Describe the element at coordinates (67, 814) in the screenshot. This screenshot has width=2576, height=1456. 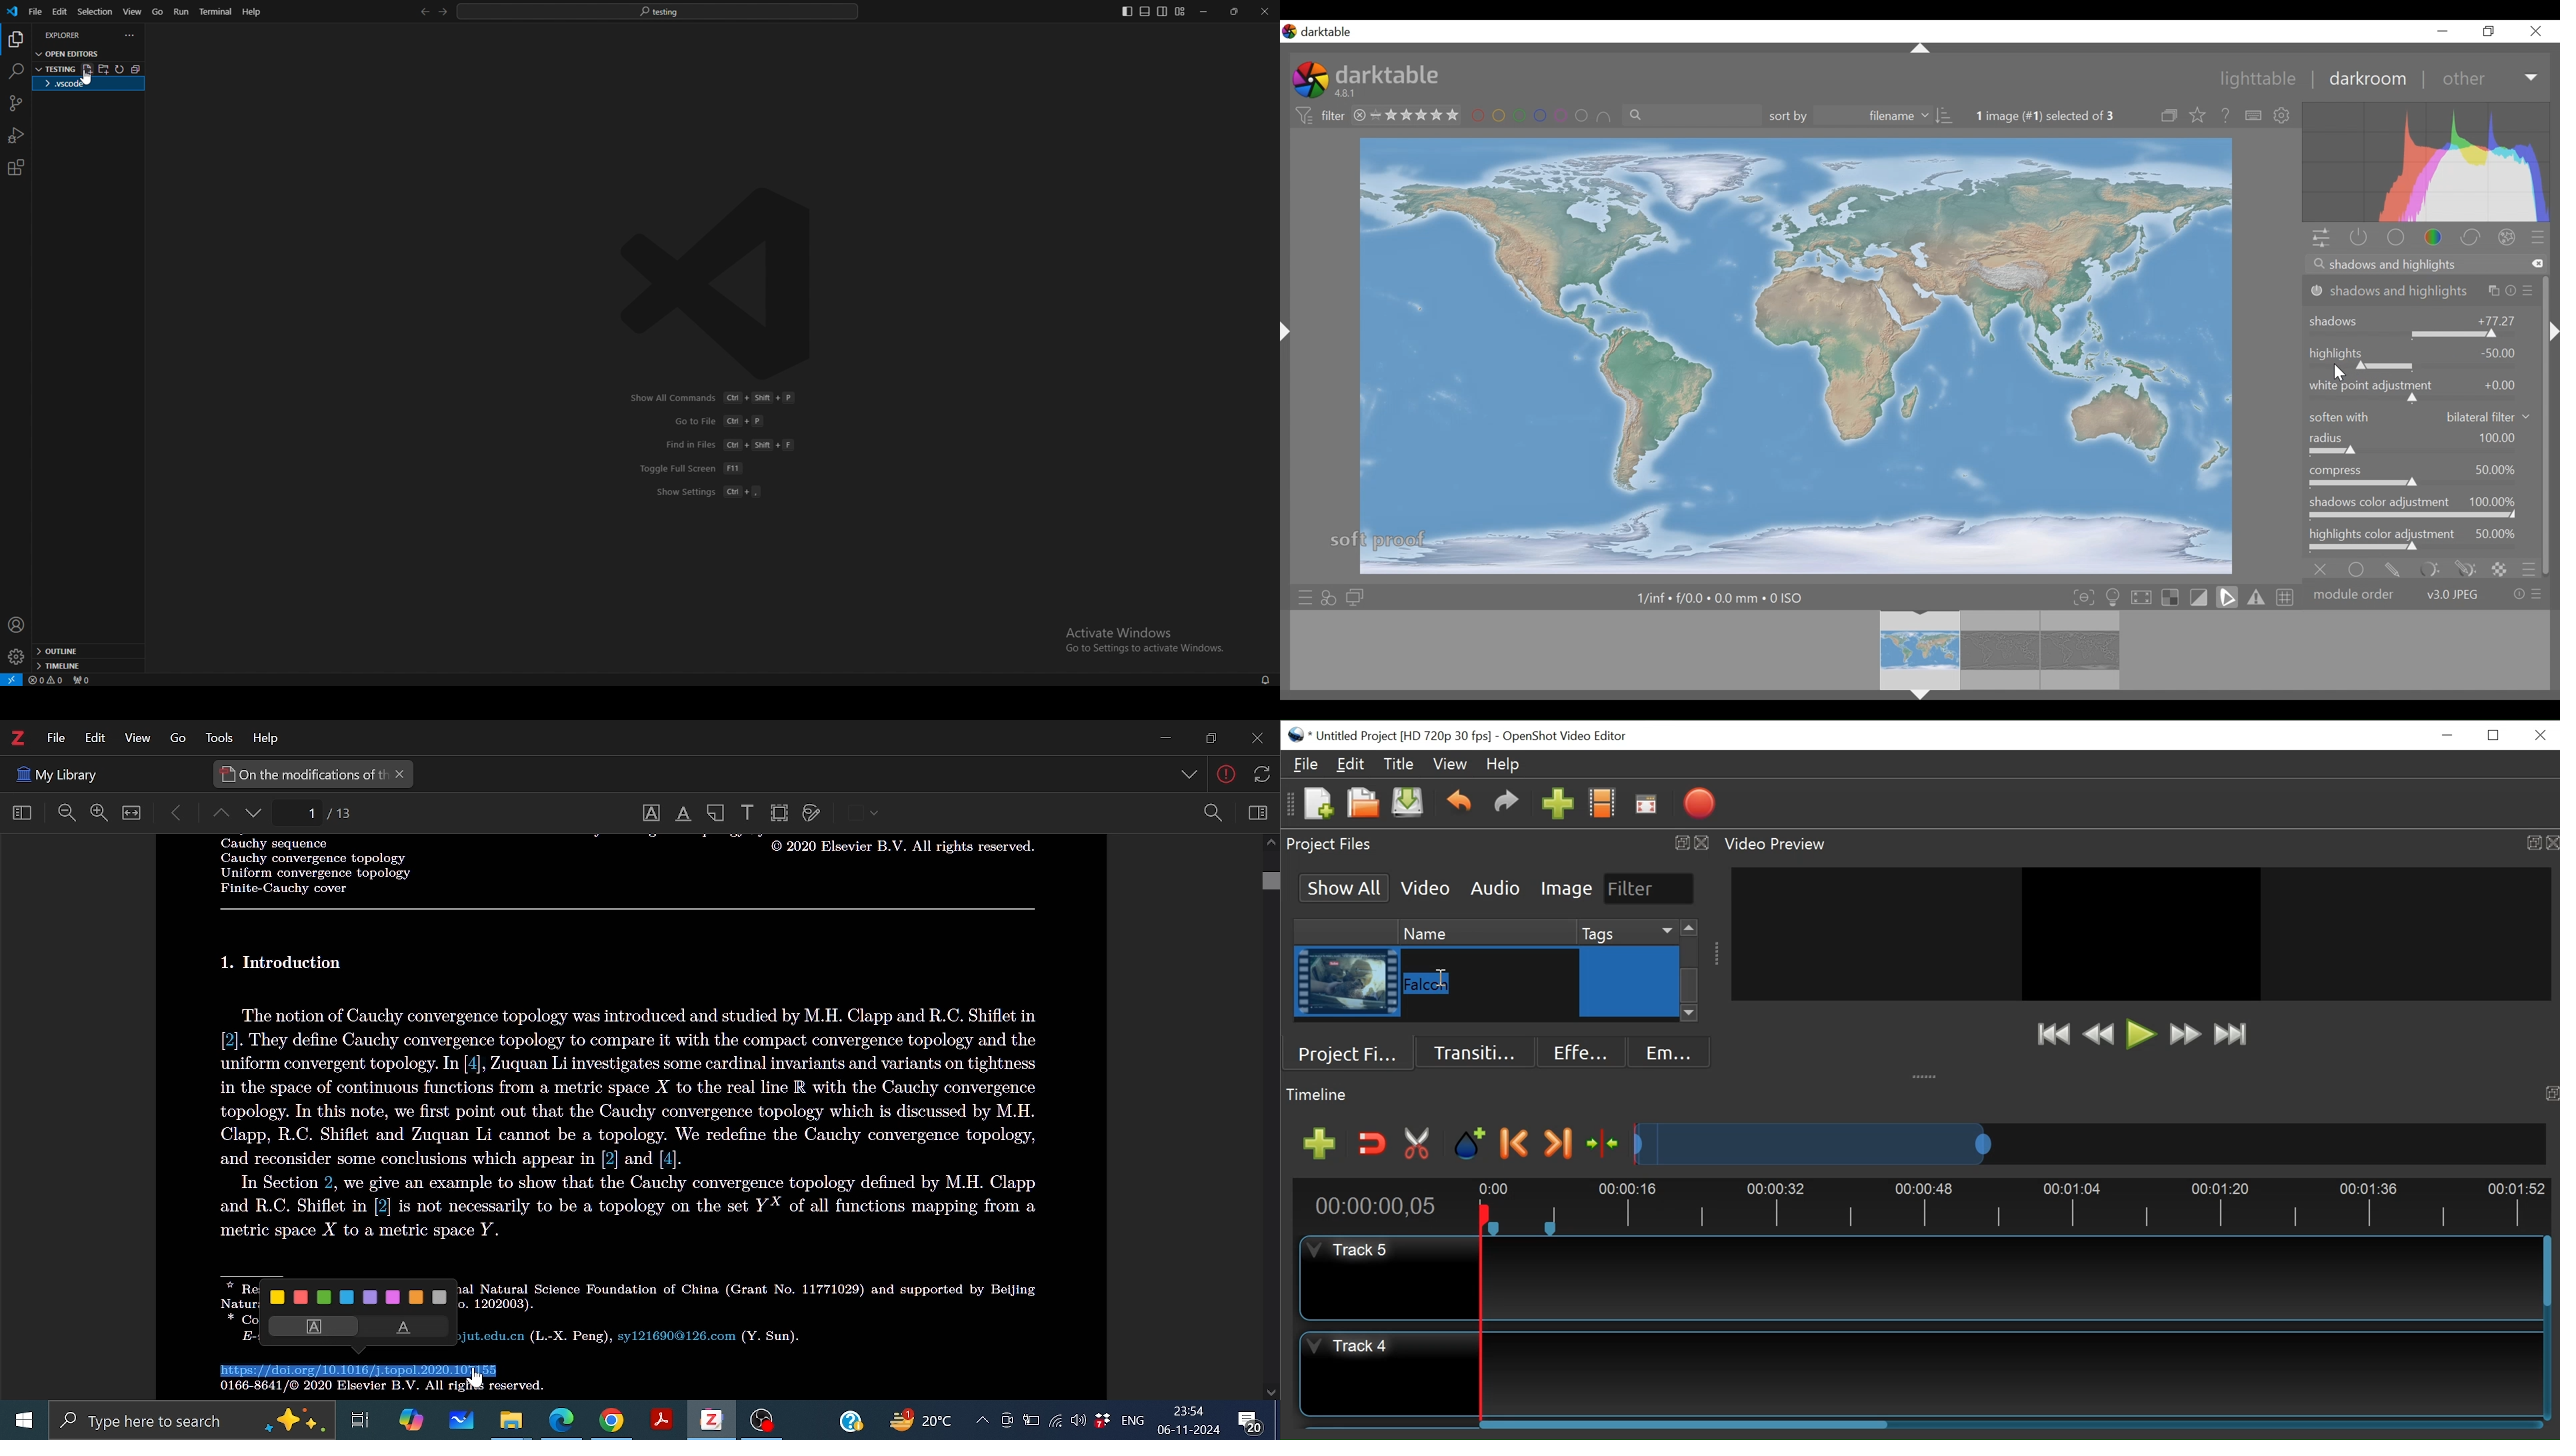
I see `Zoom out` at that location.